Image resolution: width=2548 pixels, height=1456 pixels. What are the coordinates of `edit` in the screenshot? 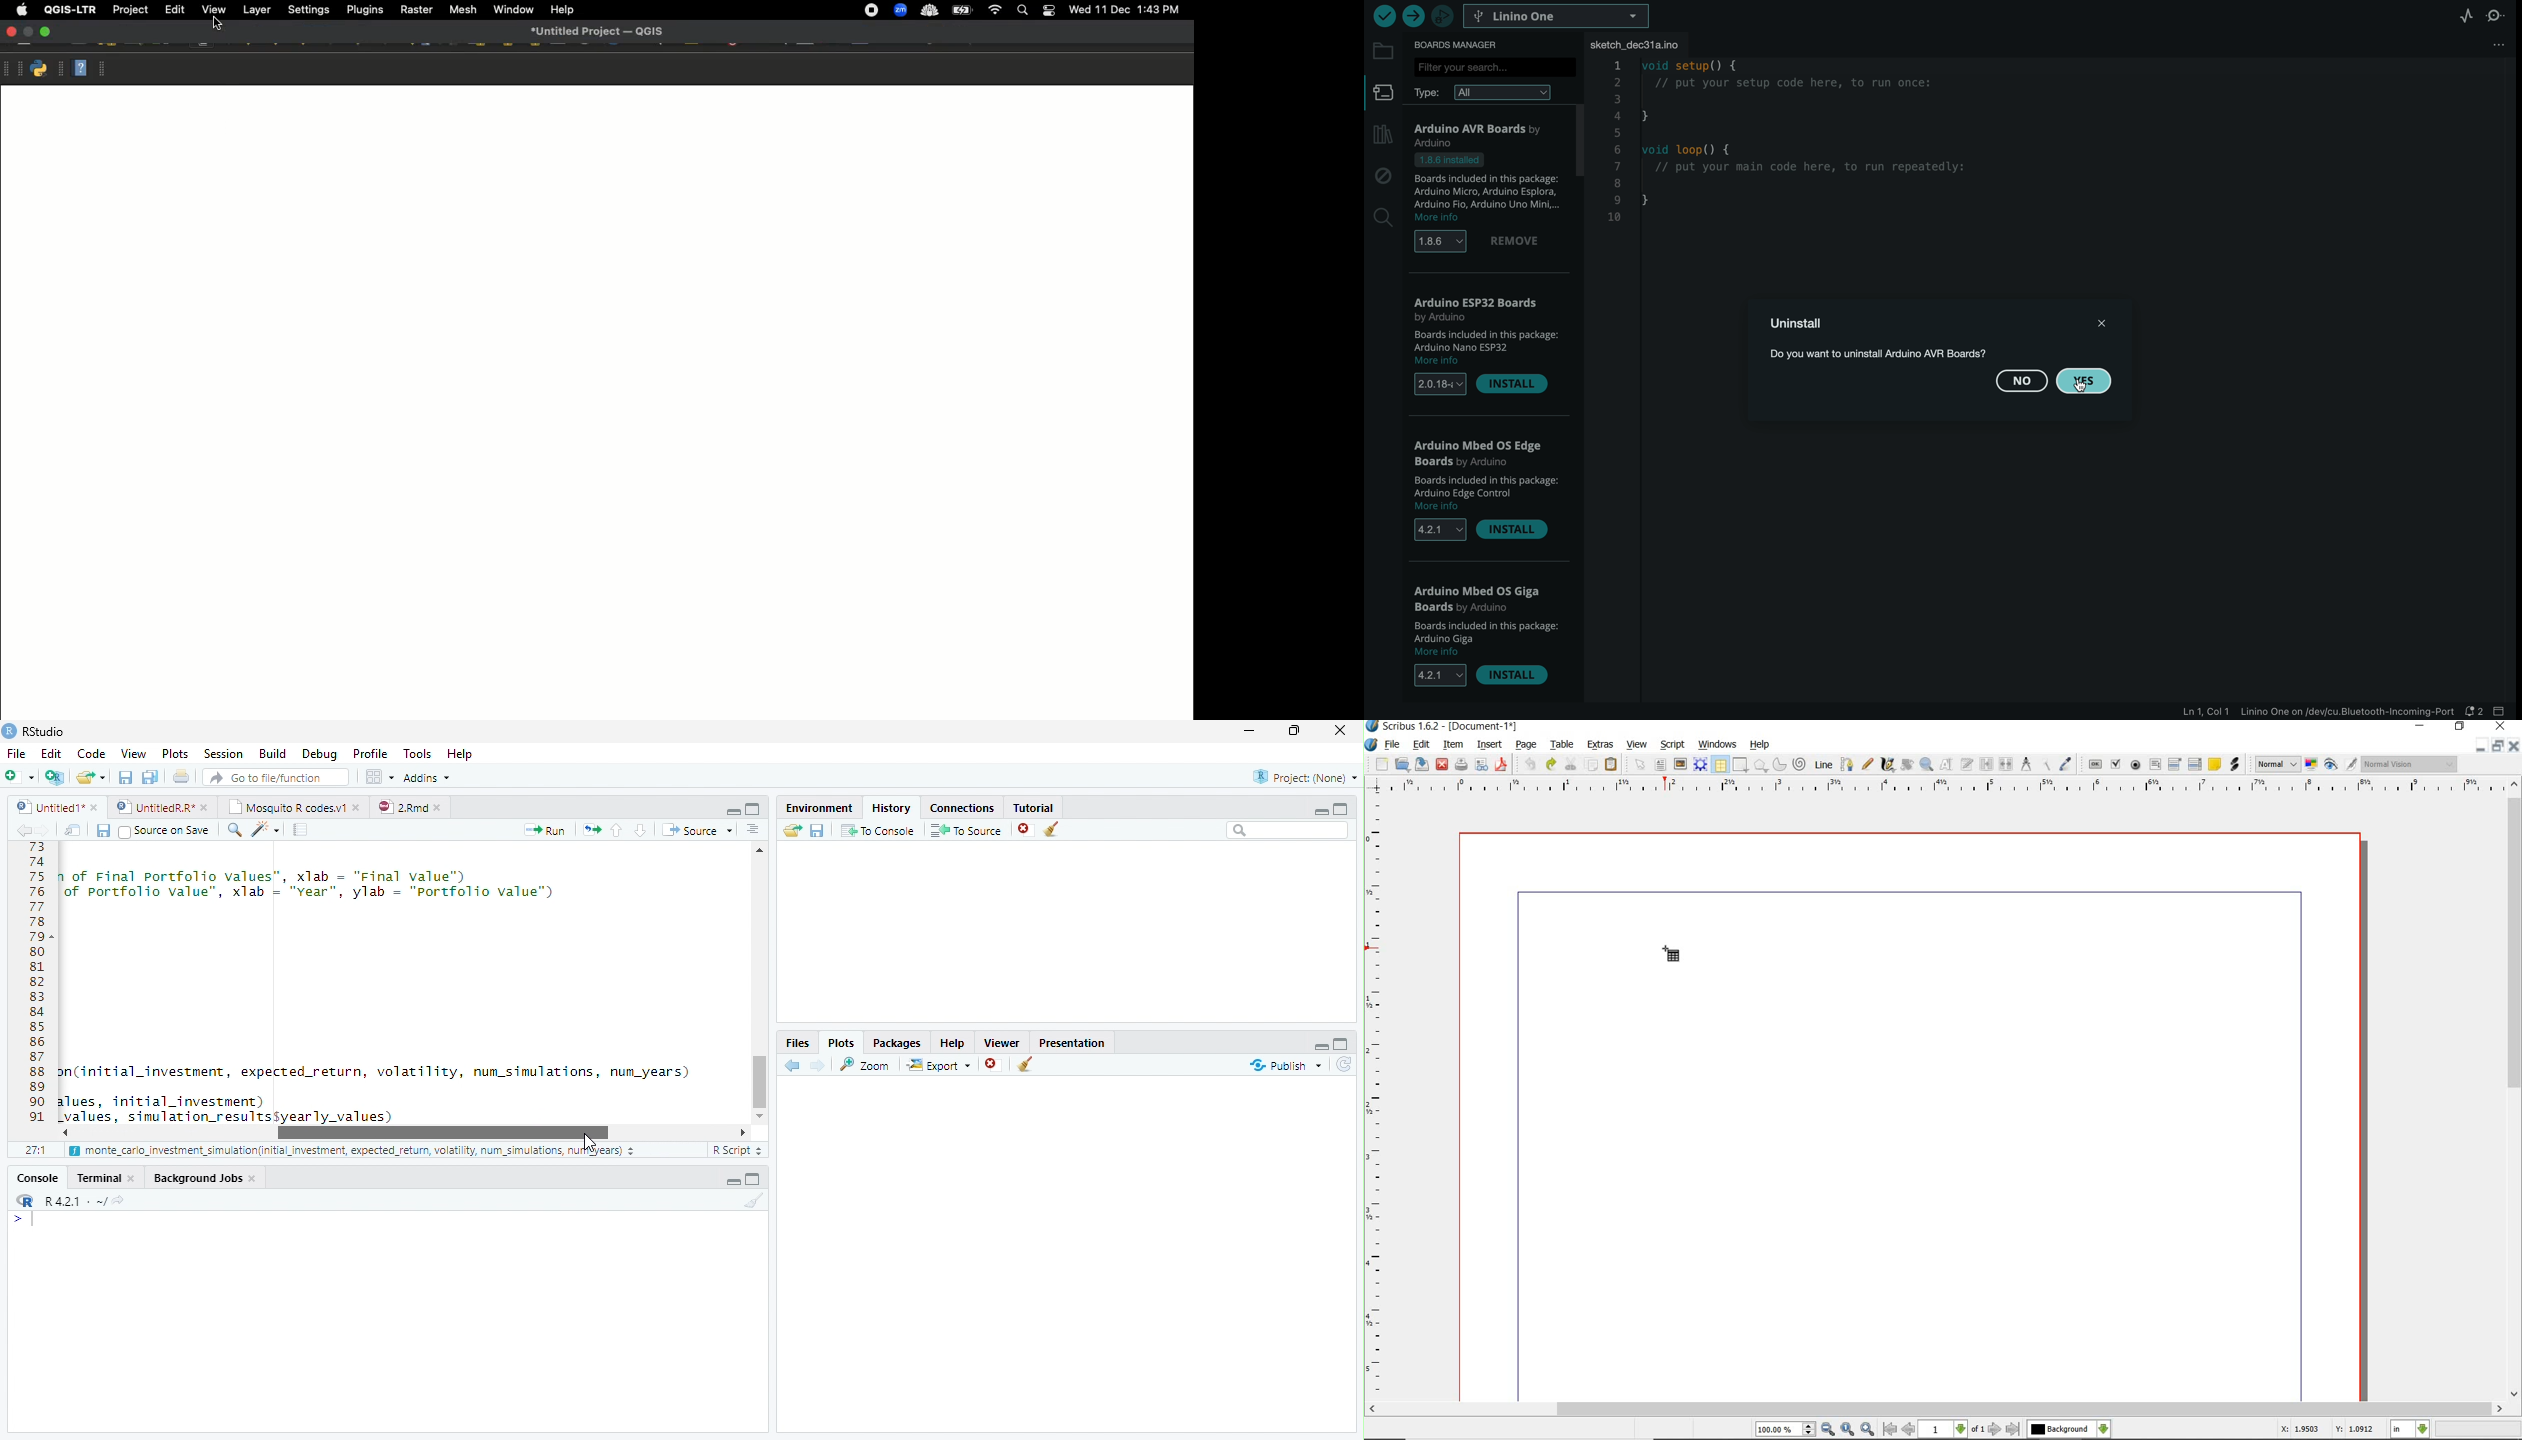 It's located at (1420, 745).